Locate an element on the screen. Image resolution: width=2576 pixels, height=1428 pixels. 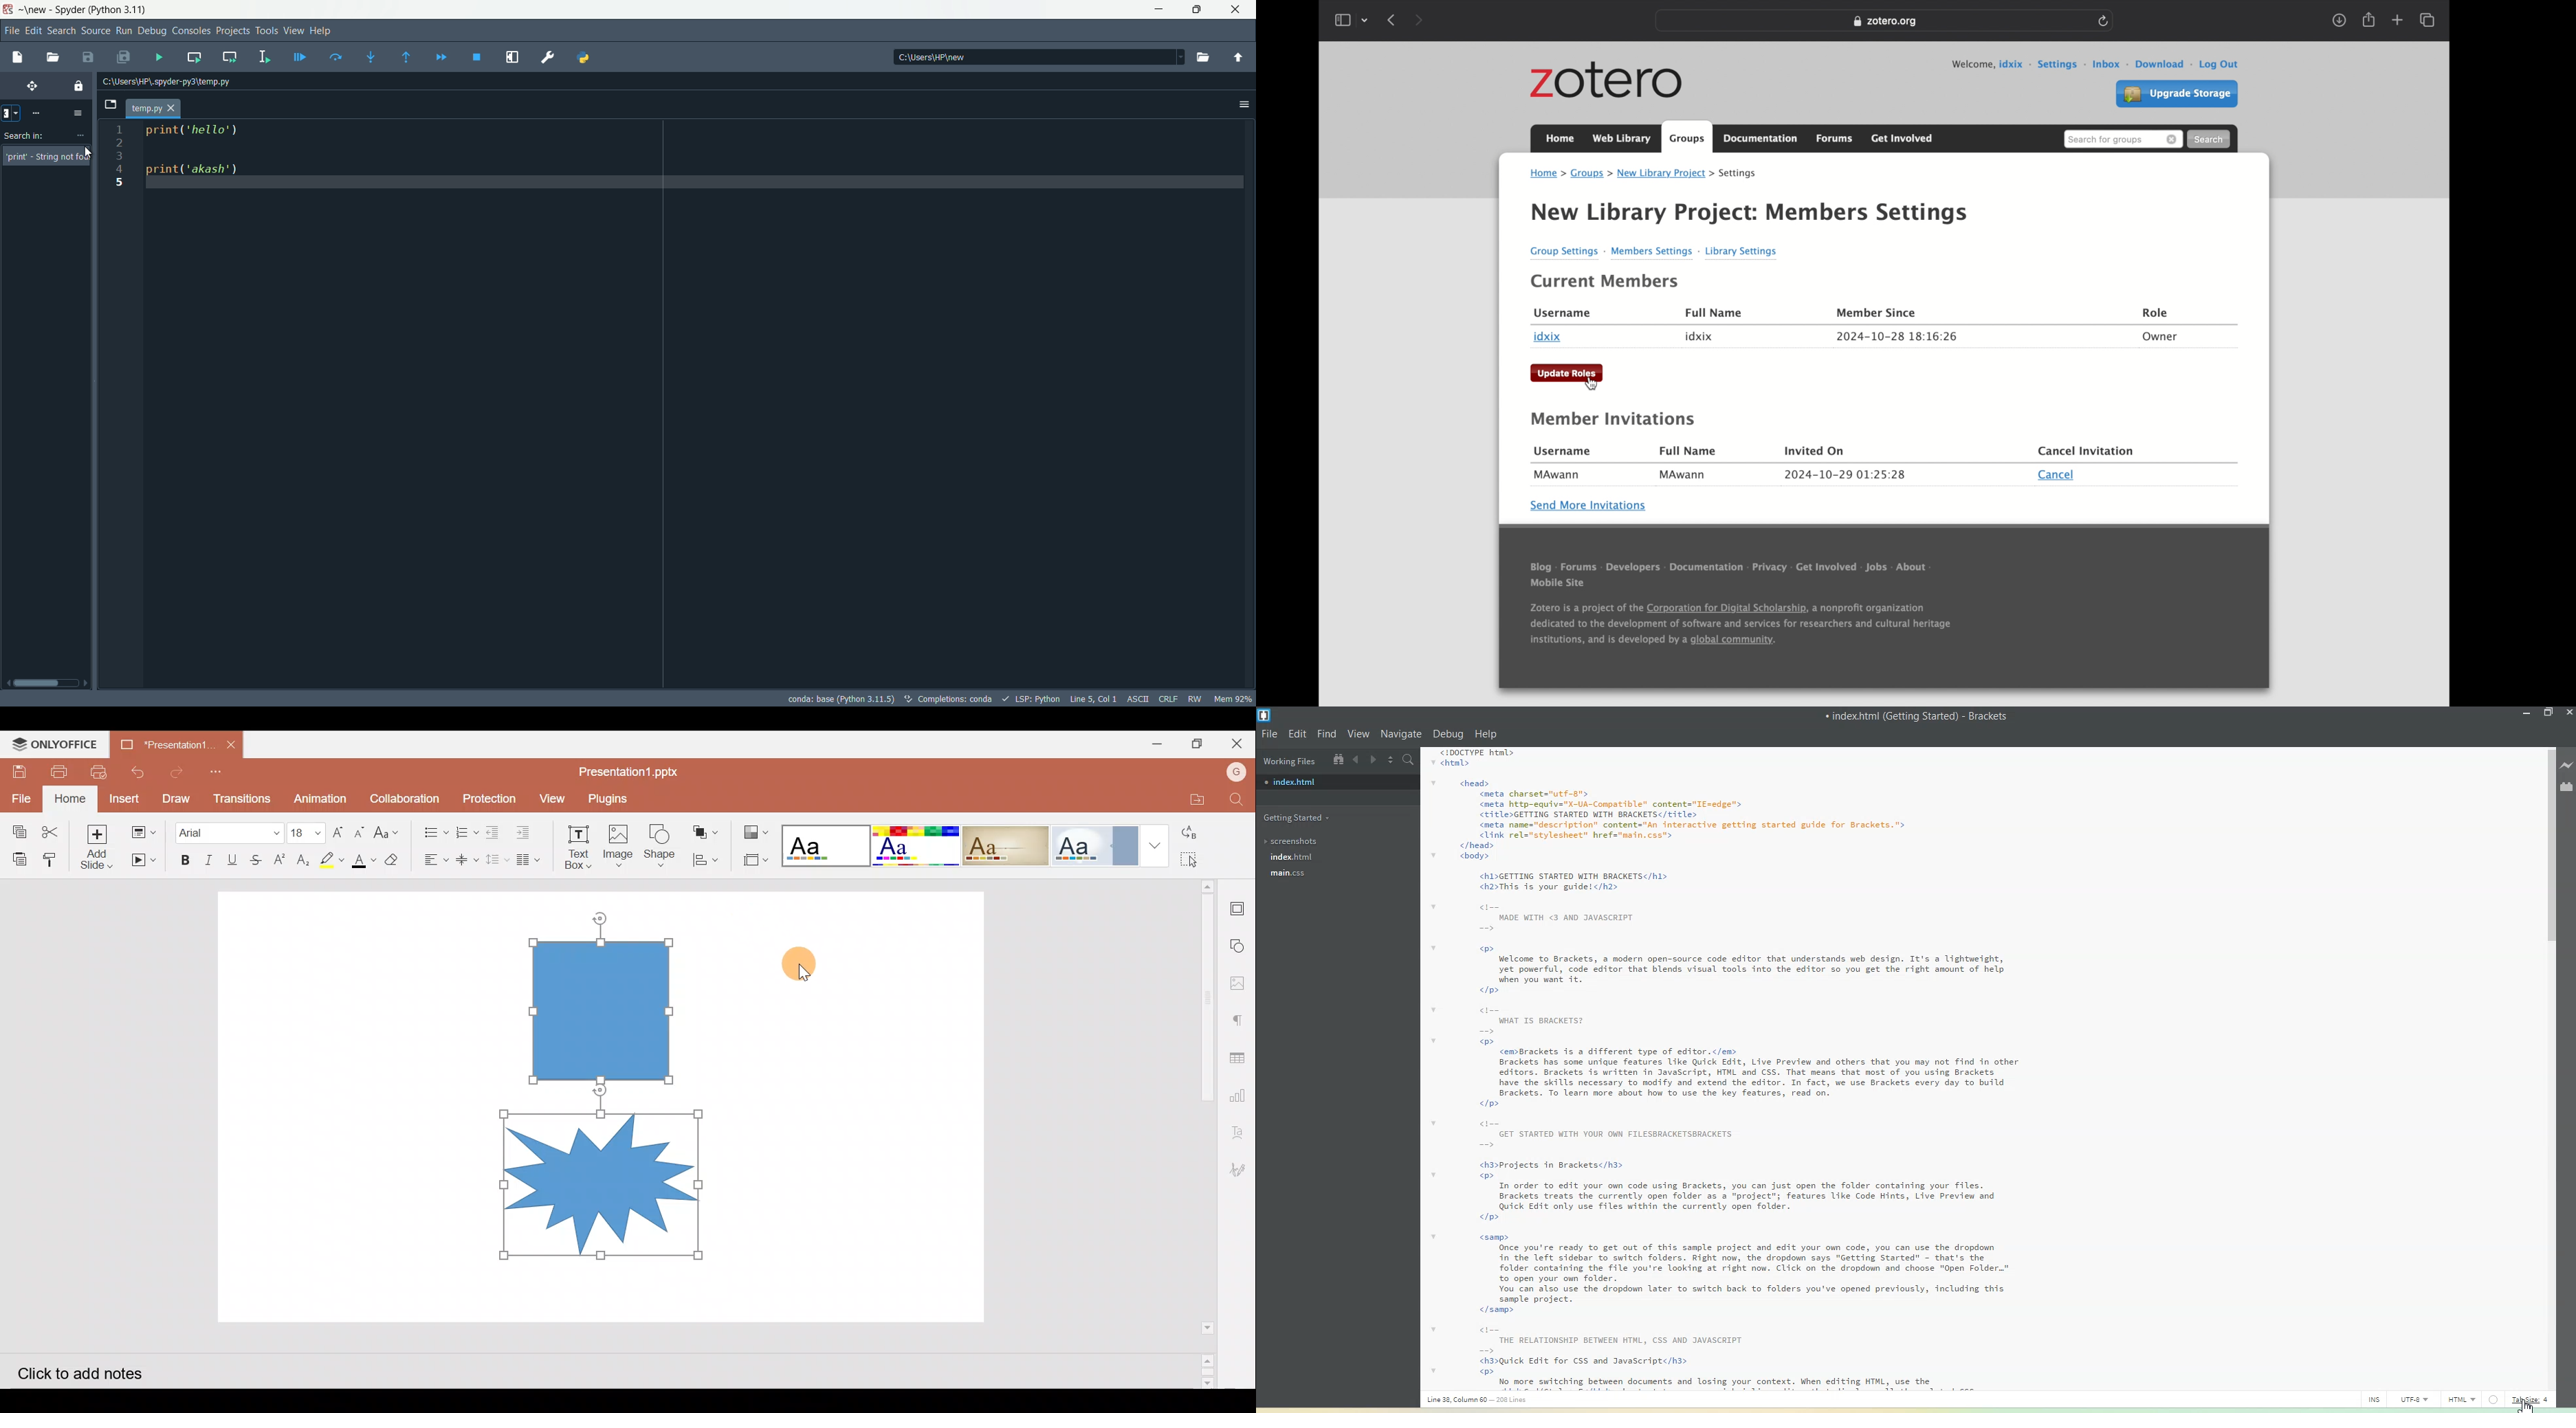
Change case is located at coordinates (390, 831).